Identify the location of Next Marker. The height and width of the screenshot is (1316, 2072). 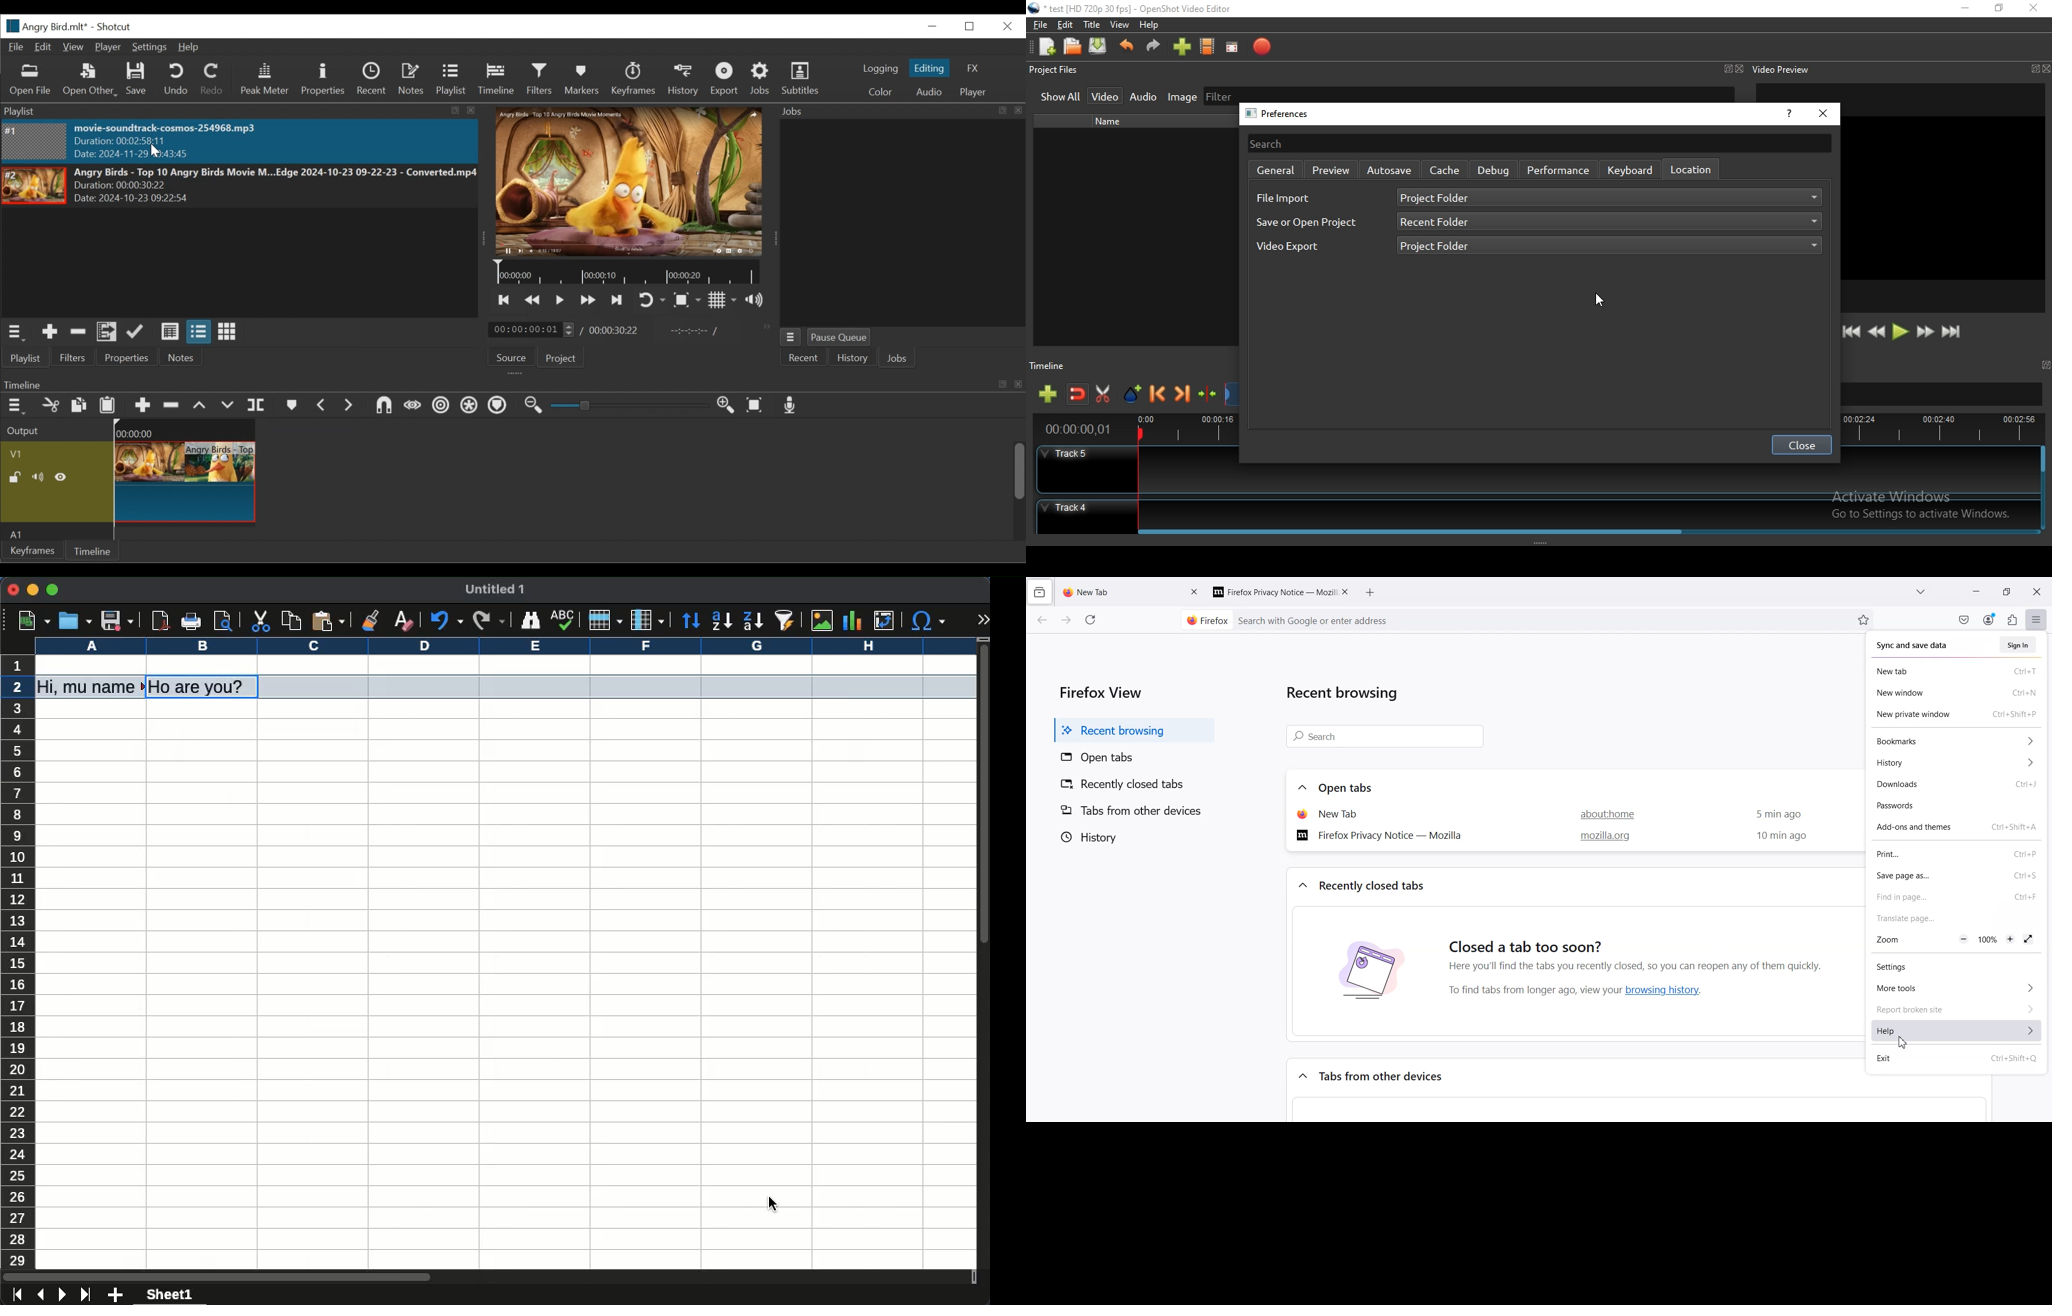
(347, 406).